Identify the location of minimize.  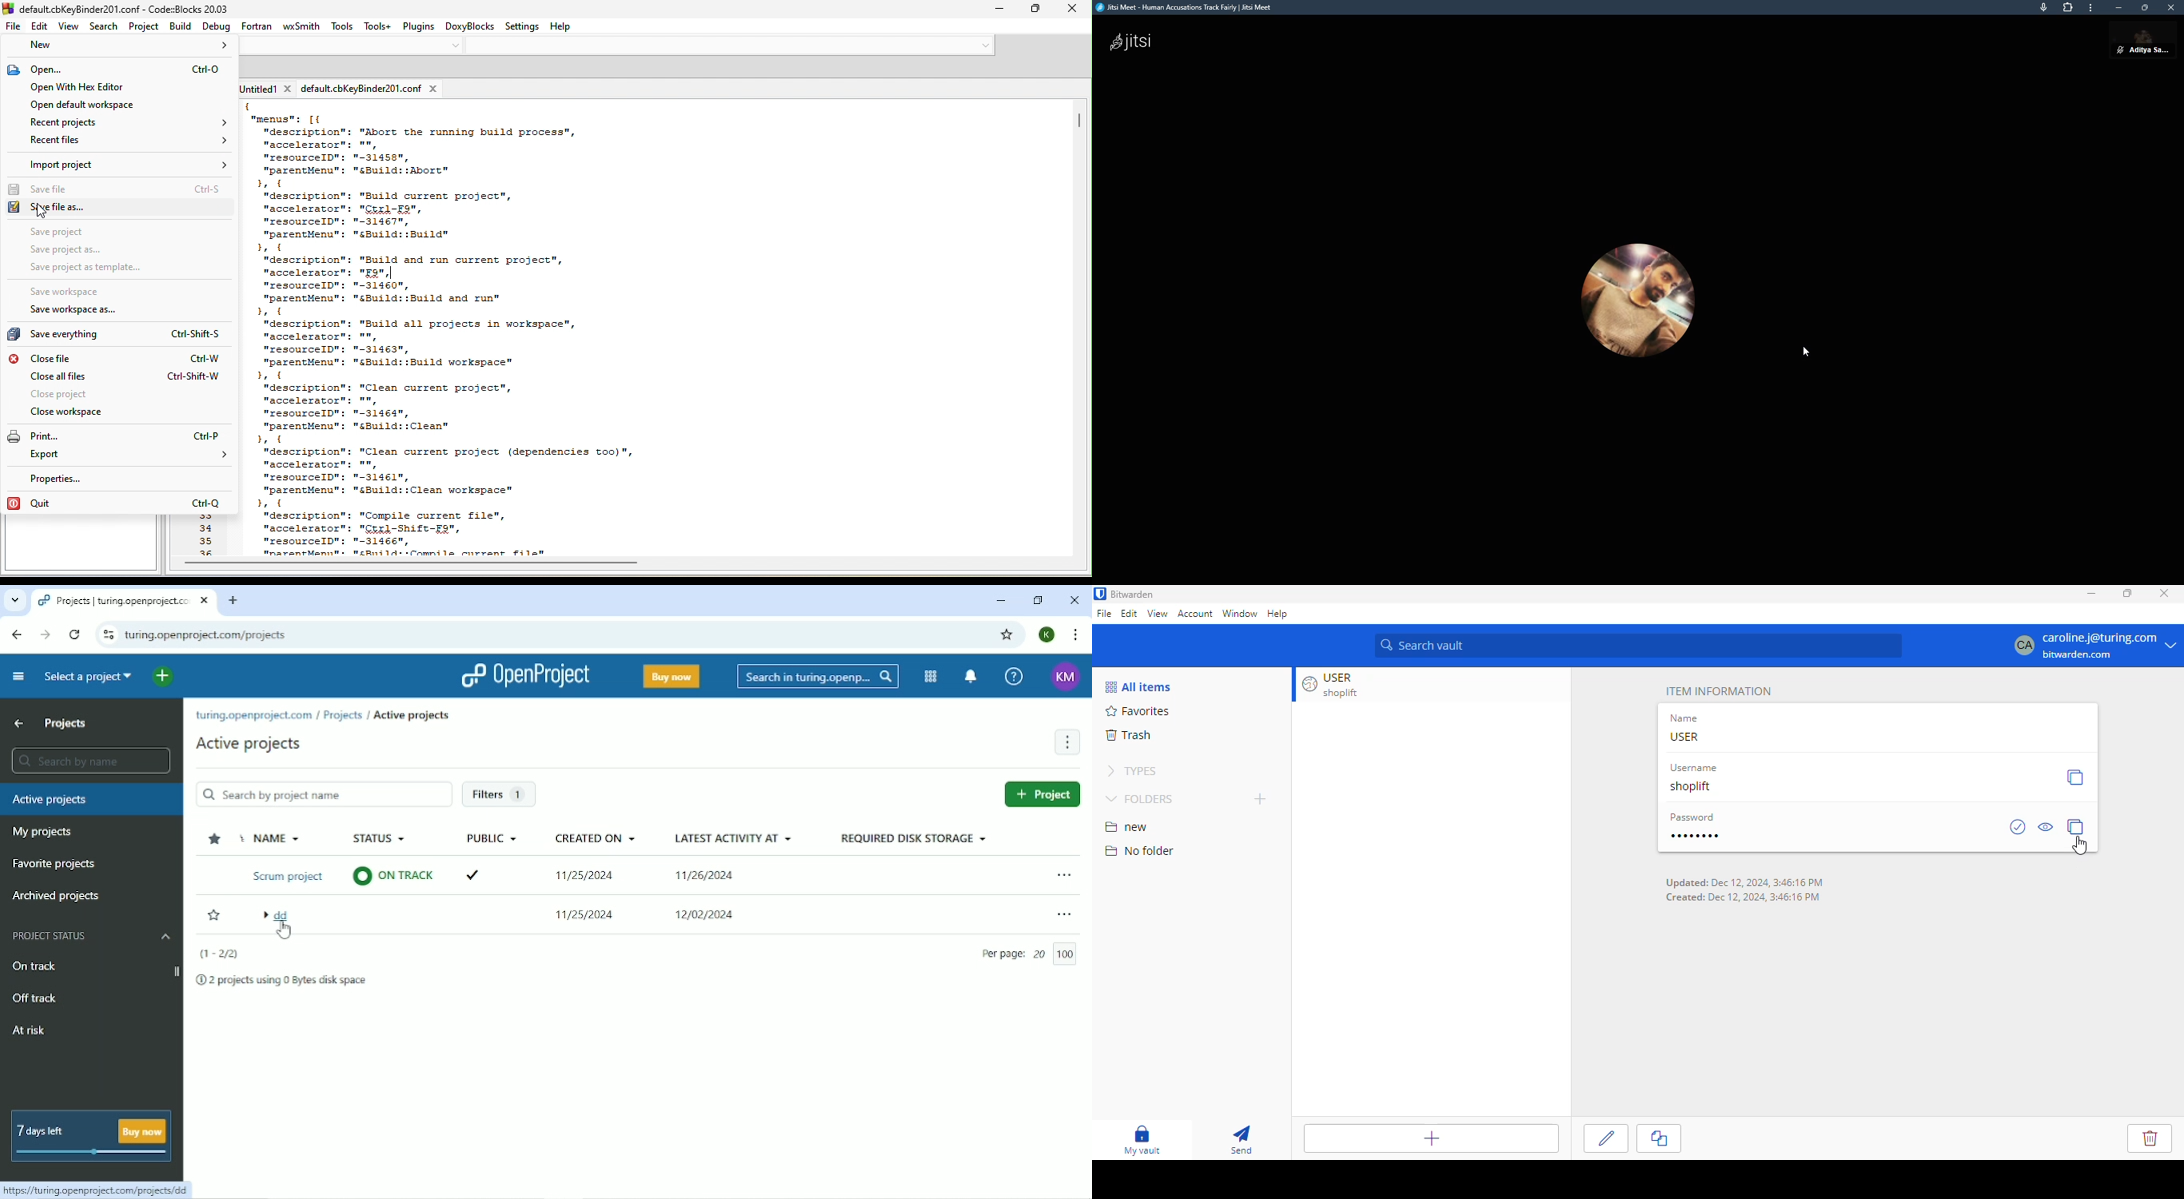
(2090, 594).